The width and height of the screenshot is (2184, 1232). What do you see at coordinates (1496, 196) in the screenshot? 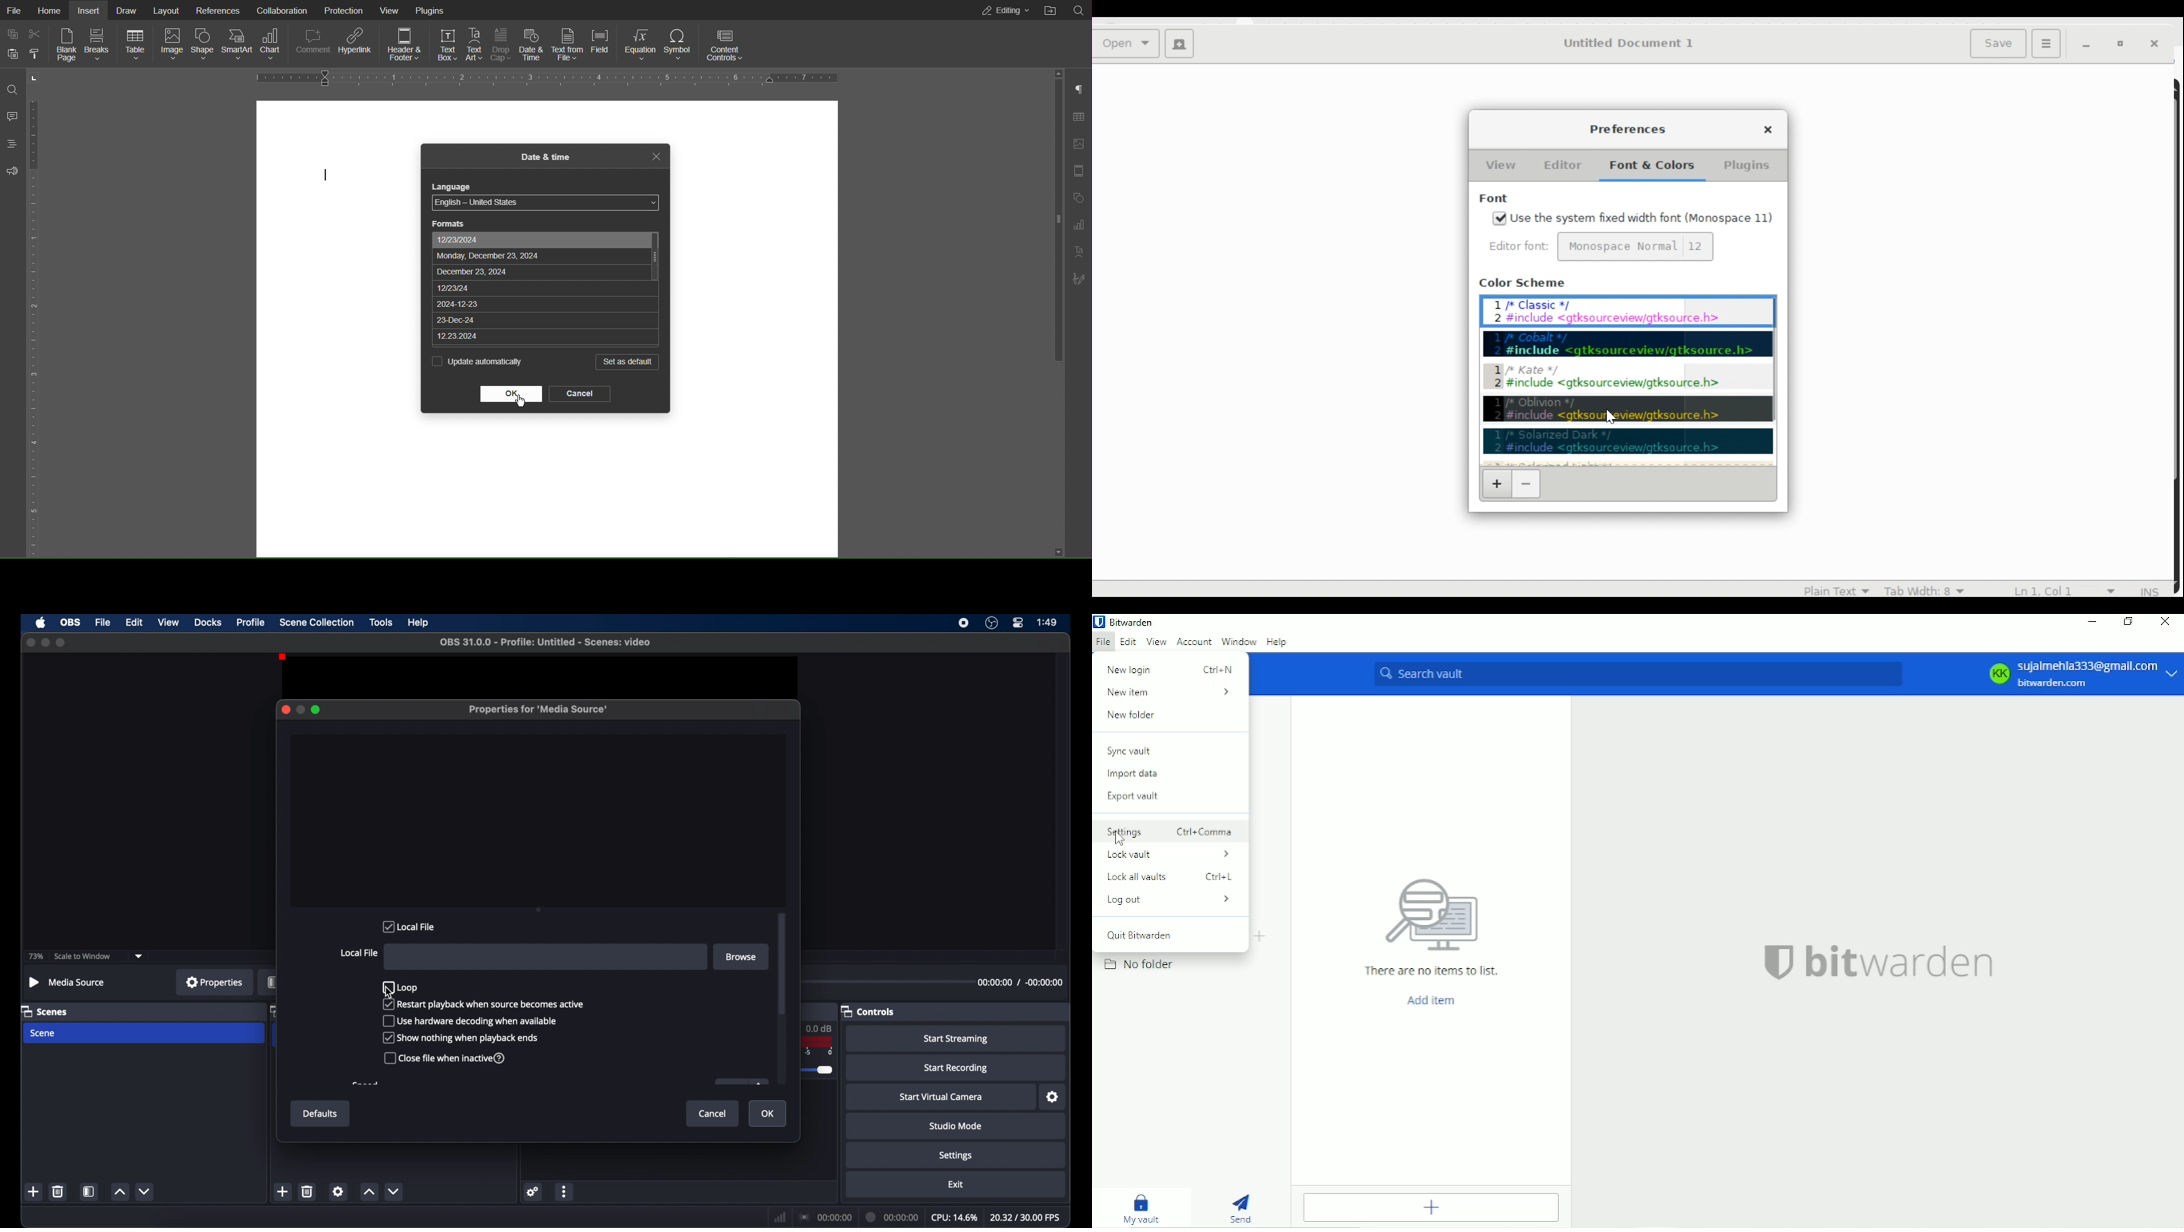
I see `Font` at bounding box center [1496, 196].